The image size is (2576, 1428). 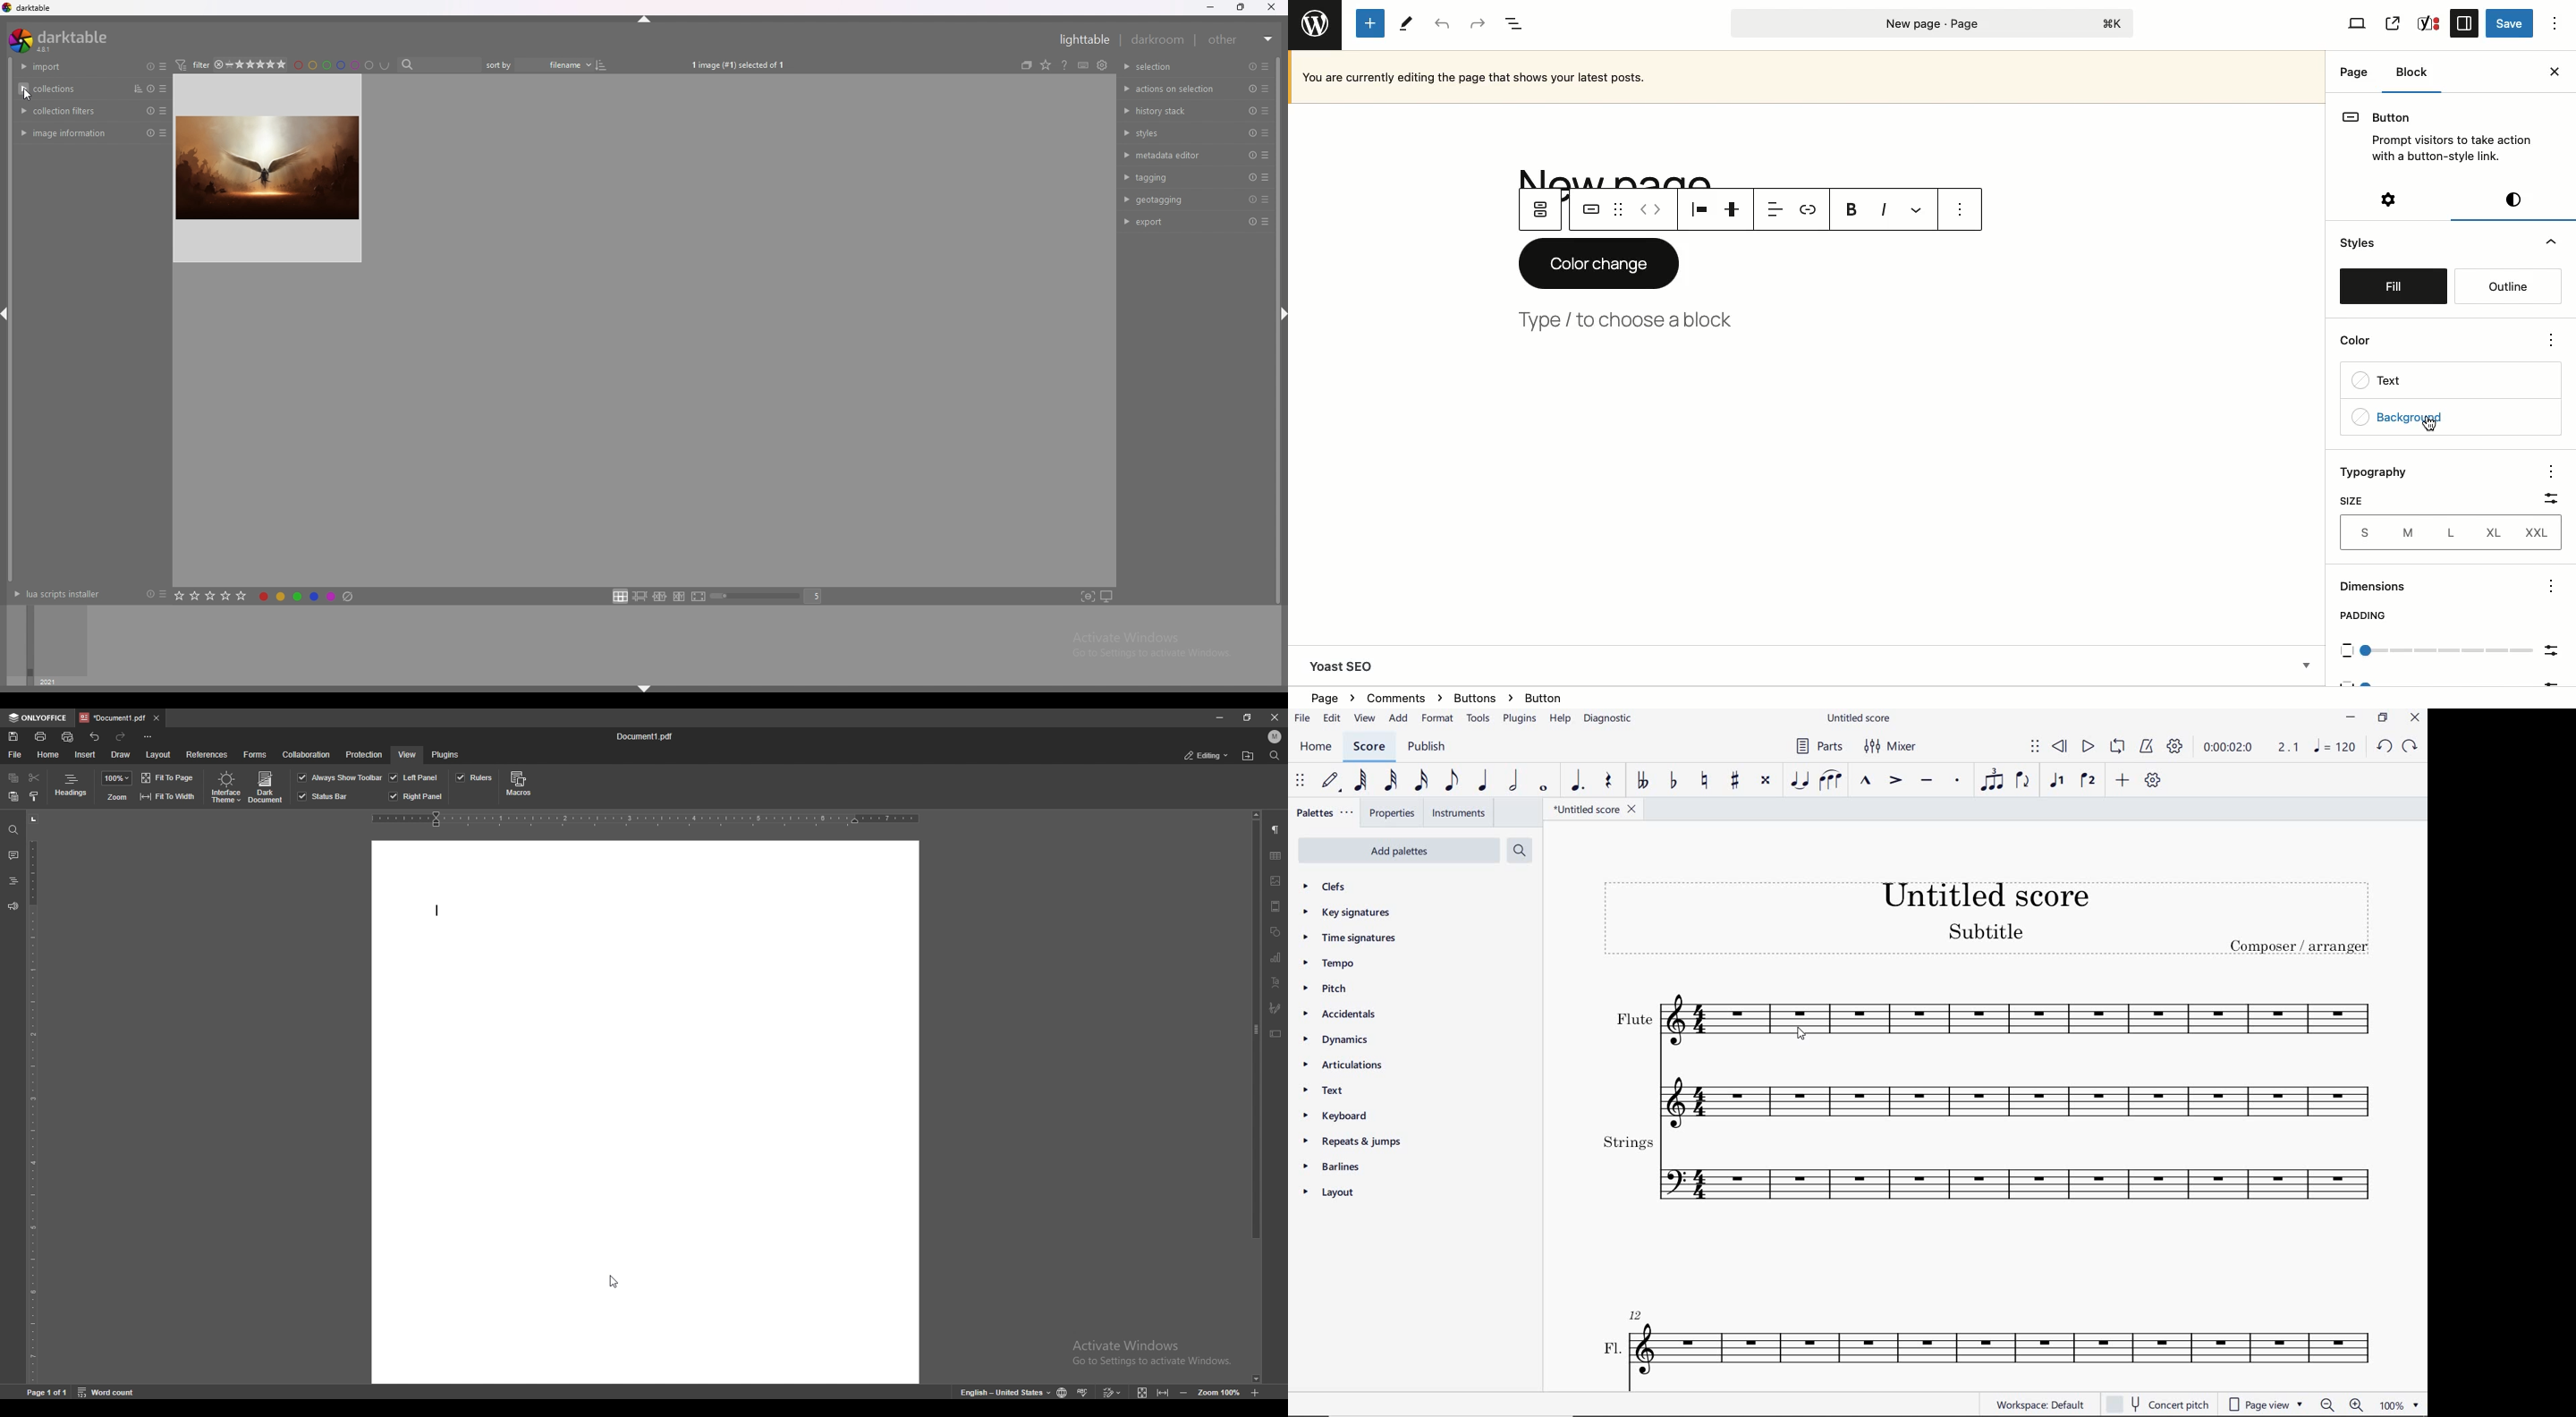 I want to click on change type of overlays, so click(x=1062, y=64).